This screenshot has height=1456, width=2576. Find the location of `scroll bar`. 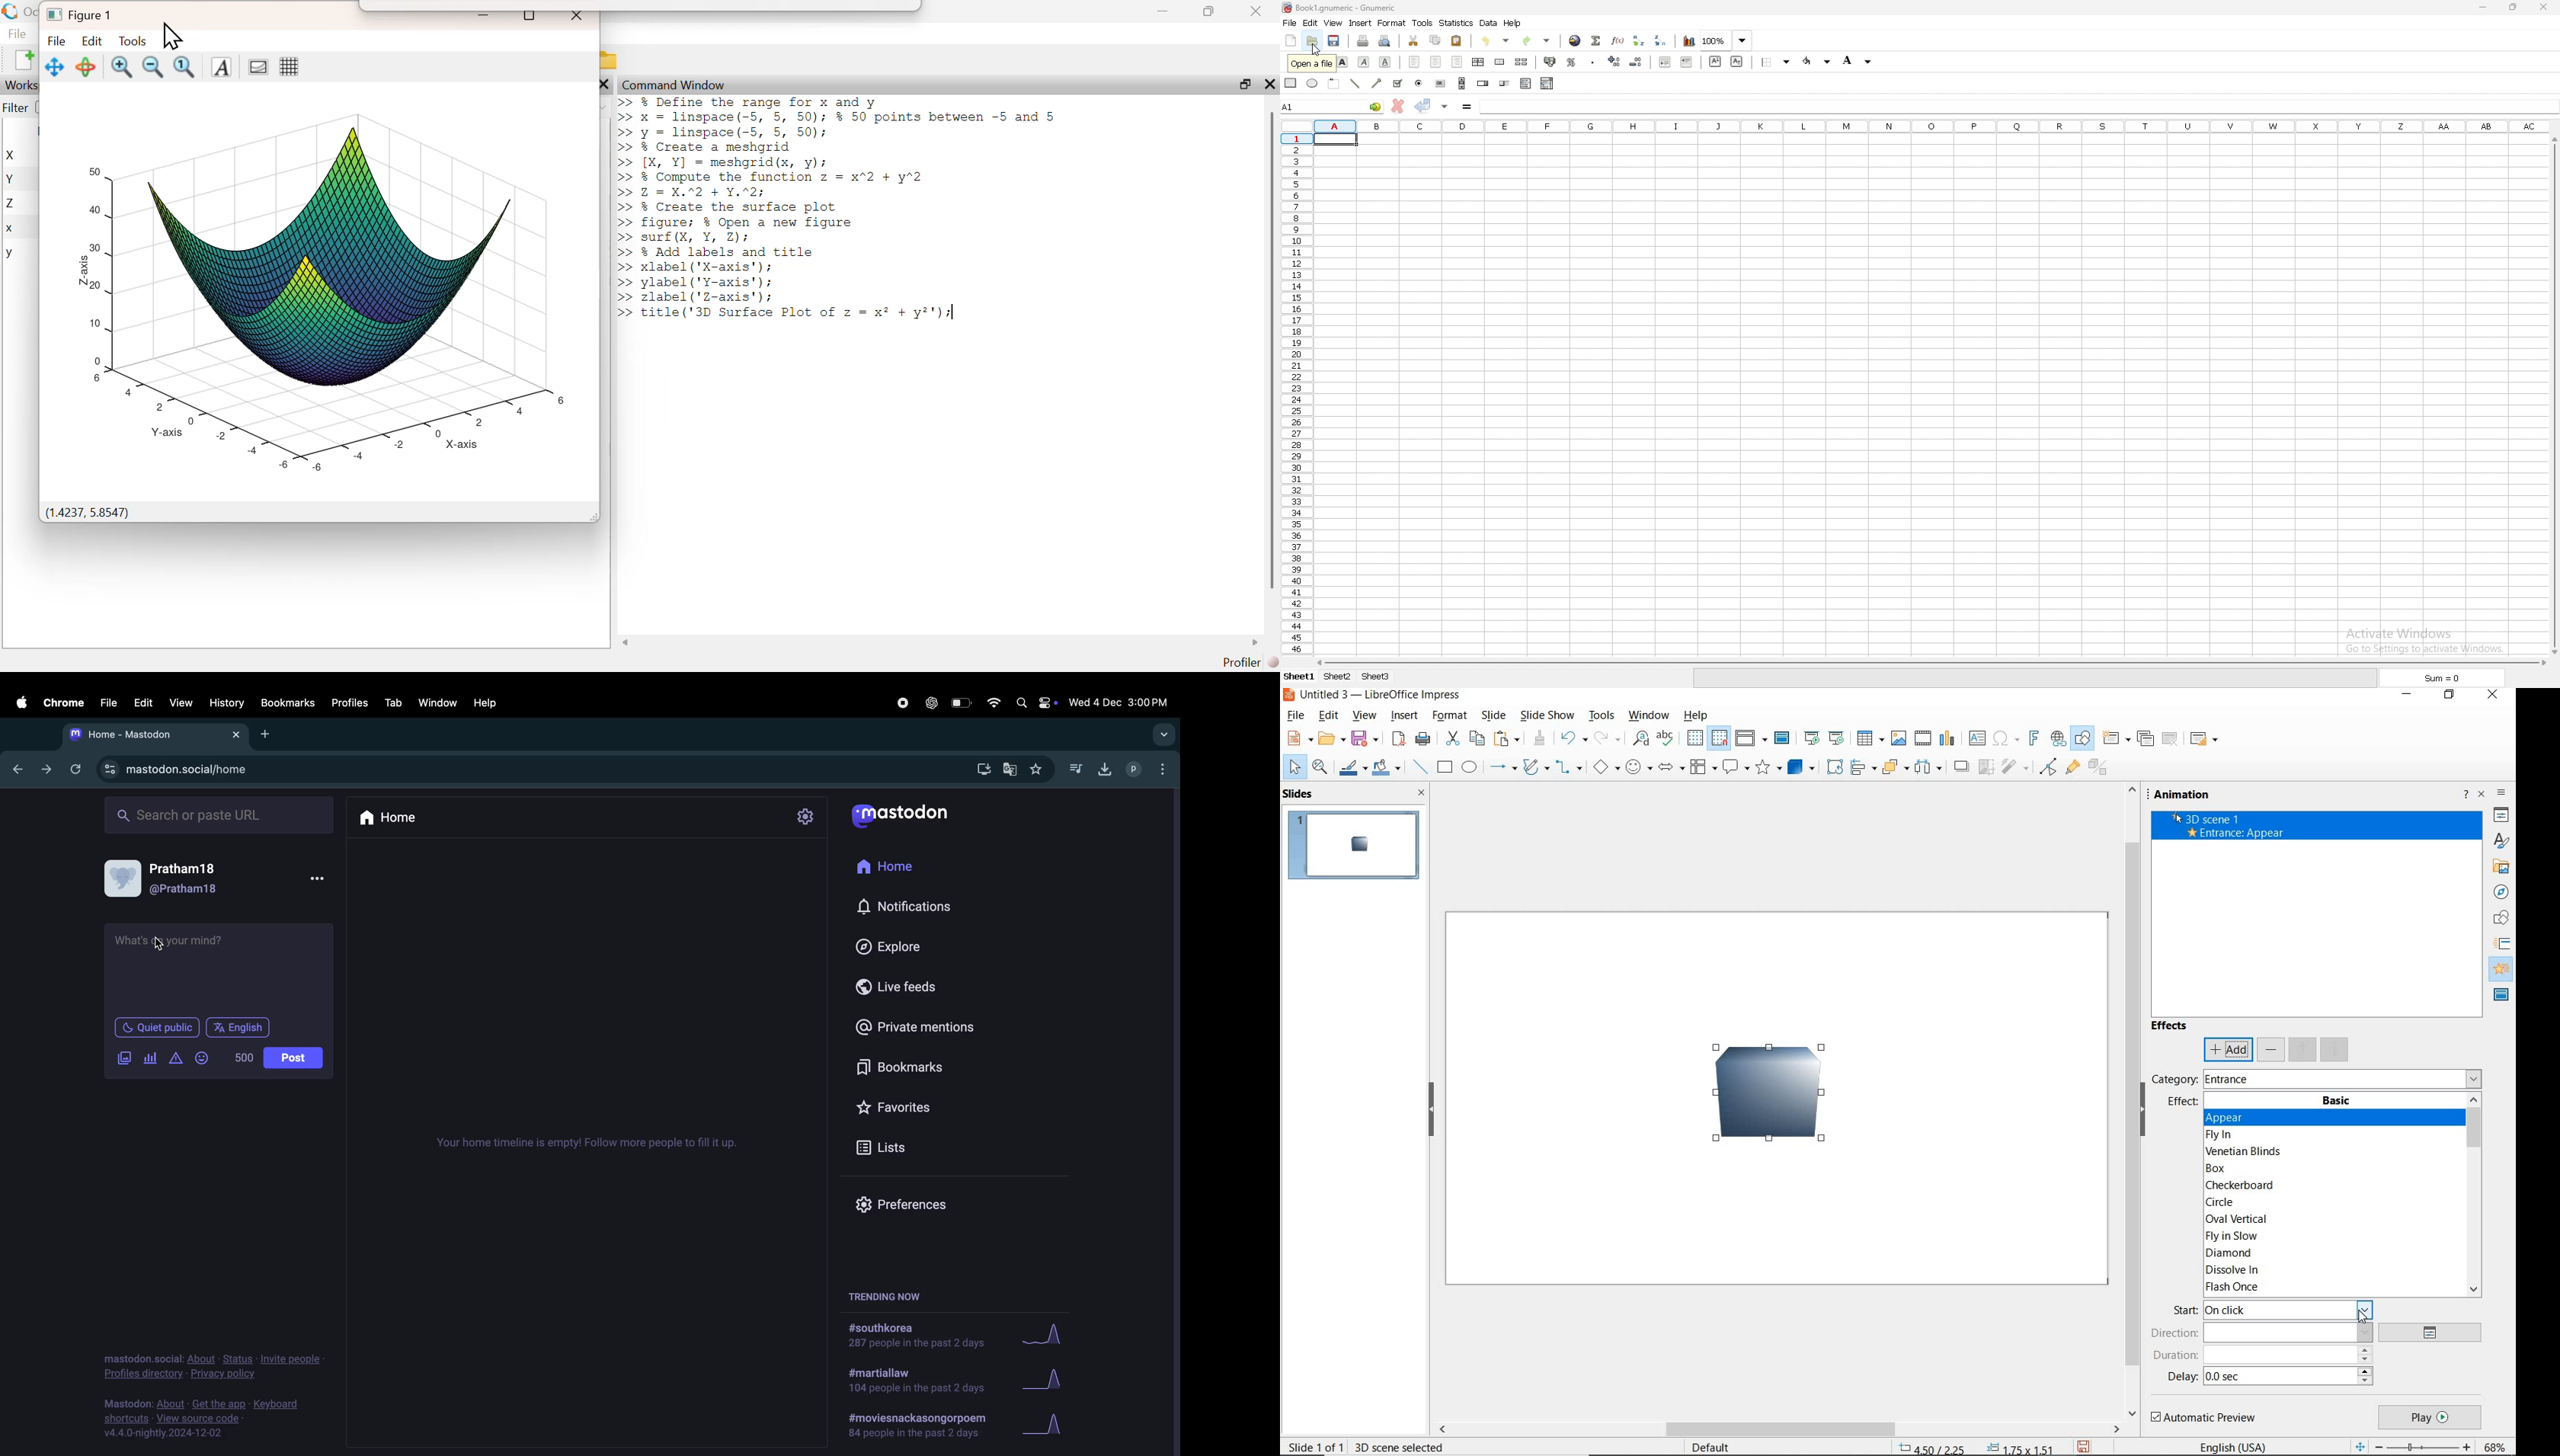

scroll bar is located at coordinates (2553, 396).